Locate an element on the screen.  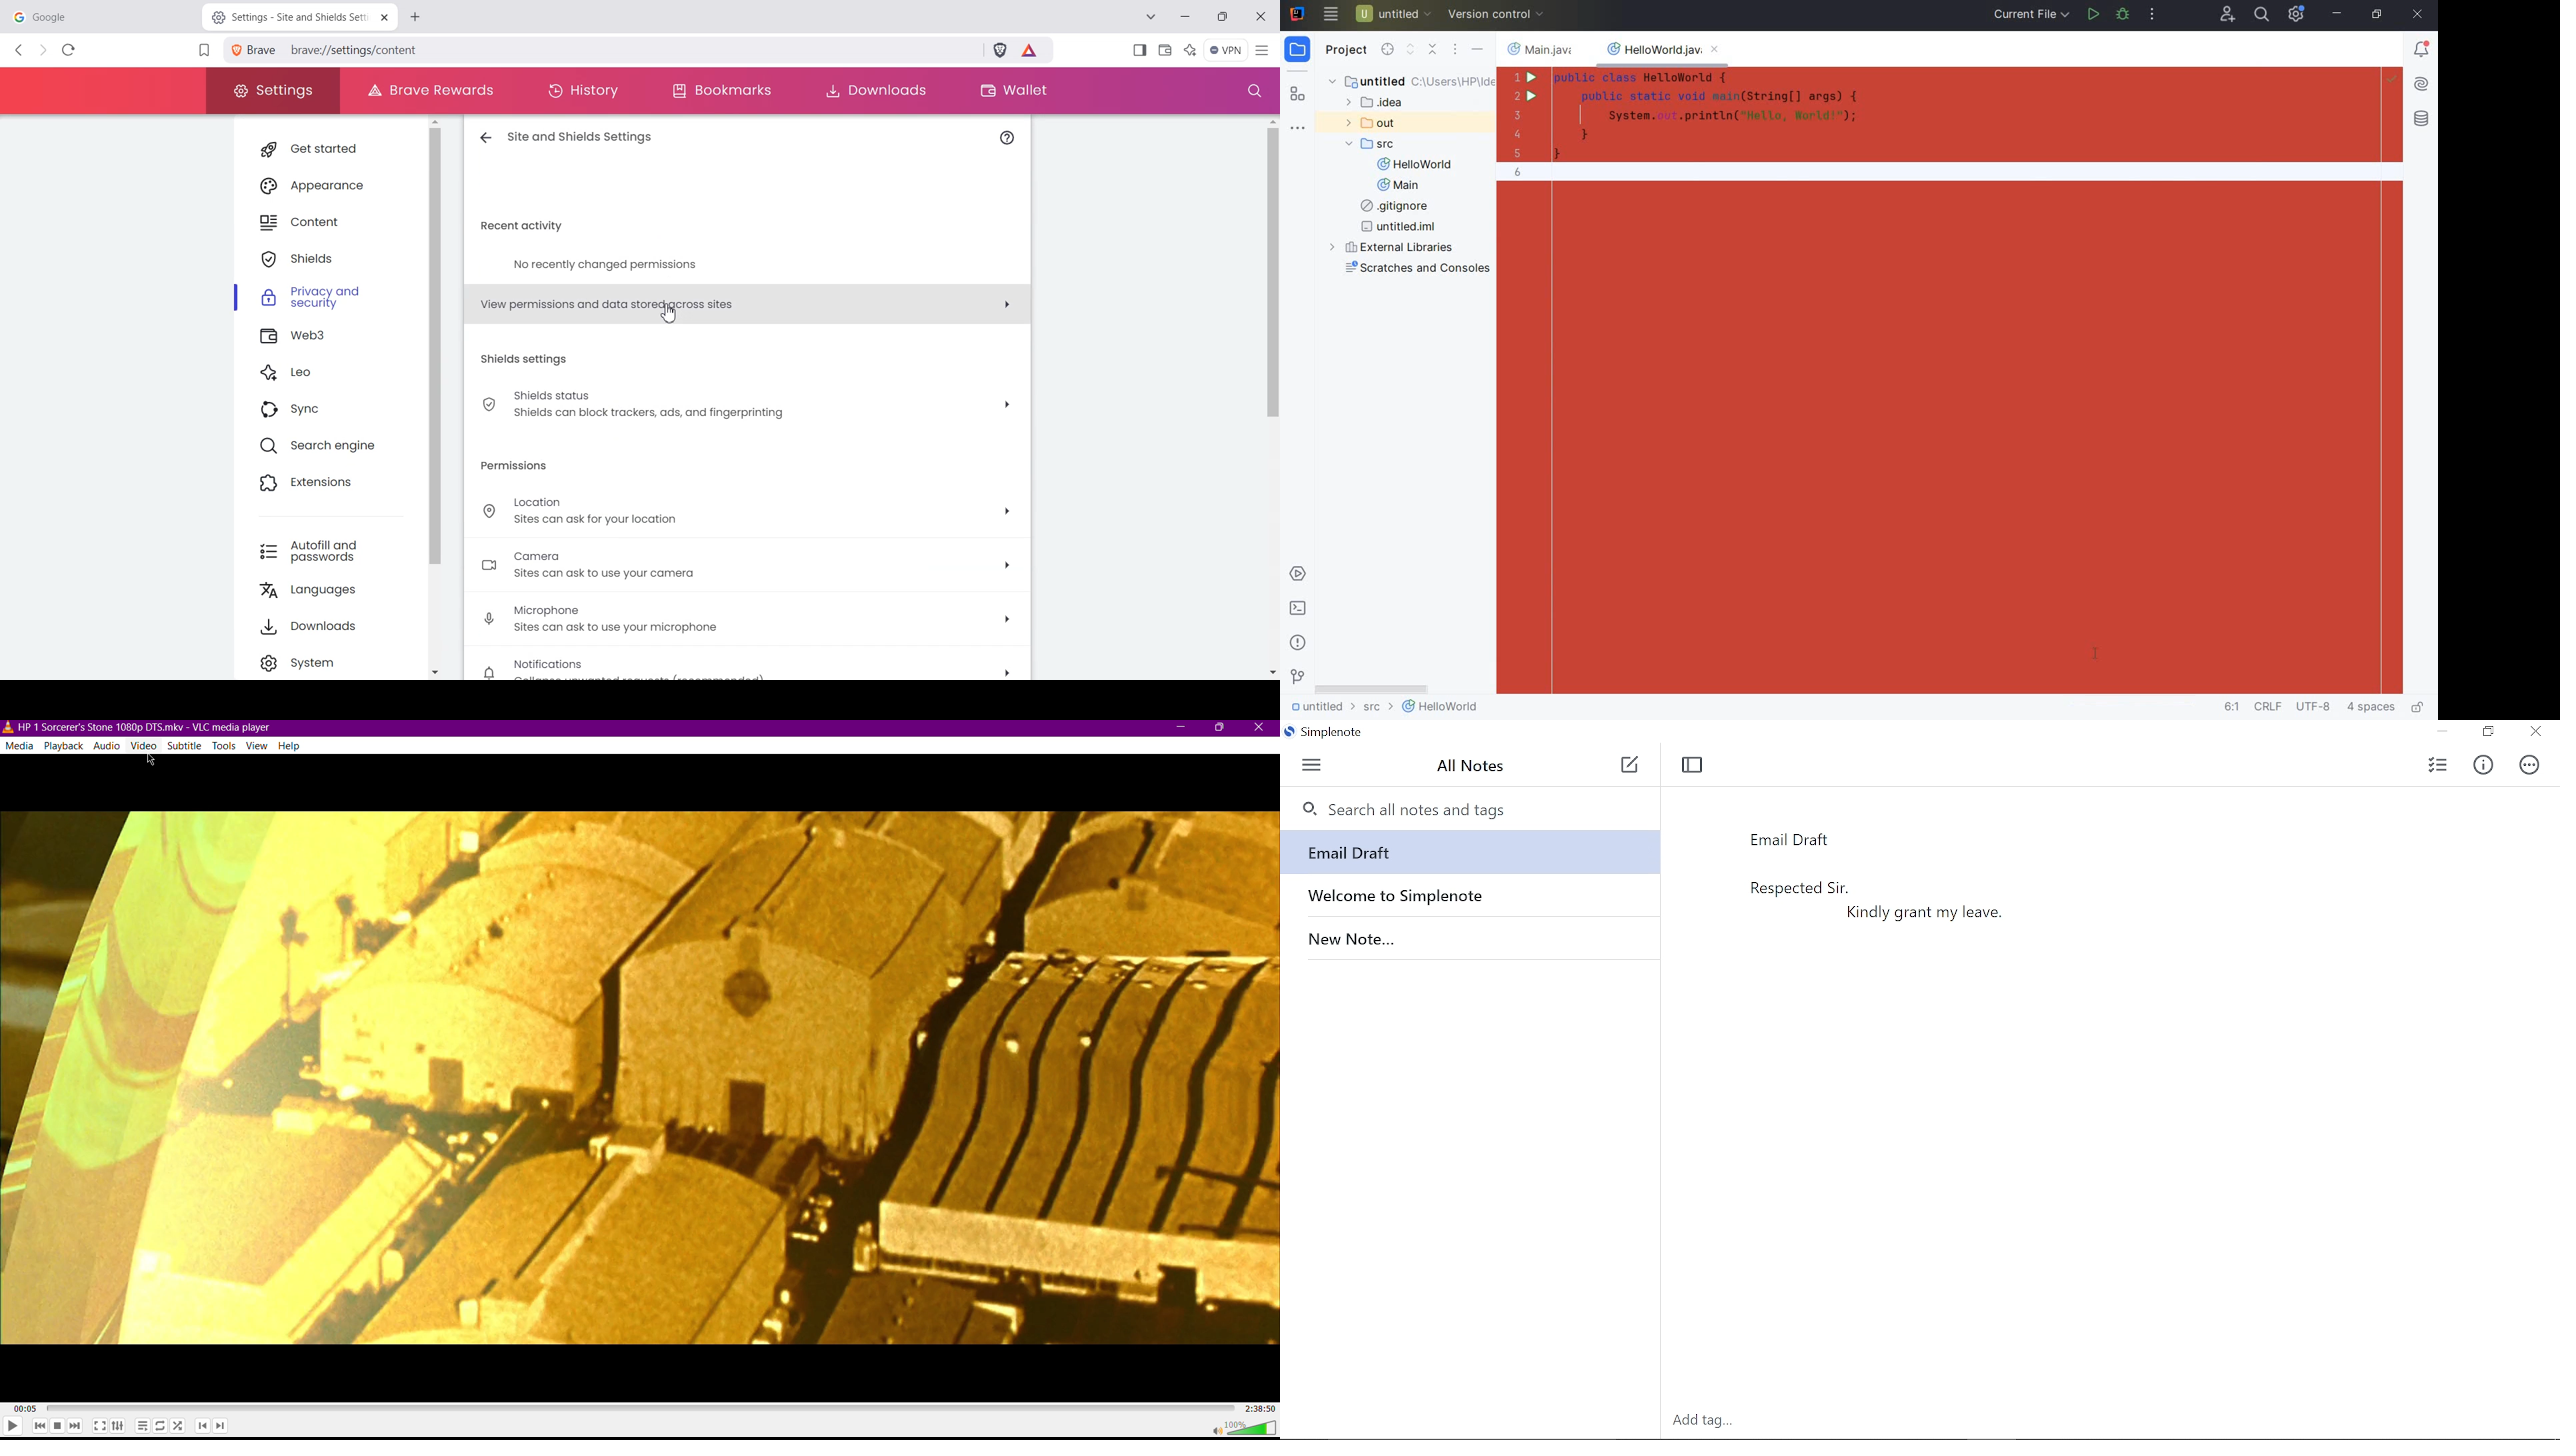
Minimize is located at coordinates (2442, 732).